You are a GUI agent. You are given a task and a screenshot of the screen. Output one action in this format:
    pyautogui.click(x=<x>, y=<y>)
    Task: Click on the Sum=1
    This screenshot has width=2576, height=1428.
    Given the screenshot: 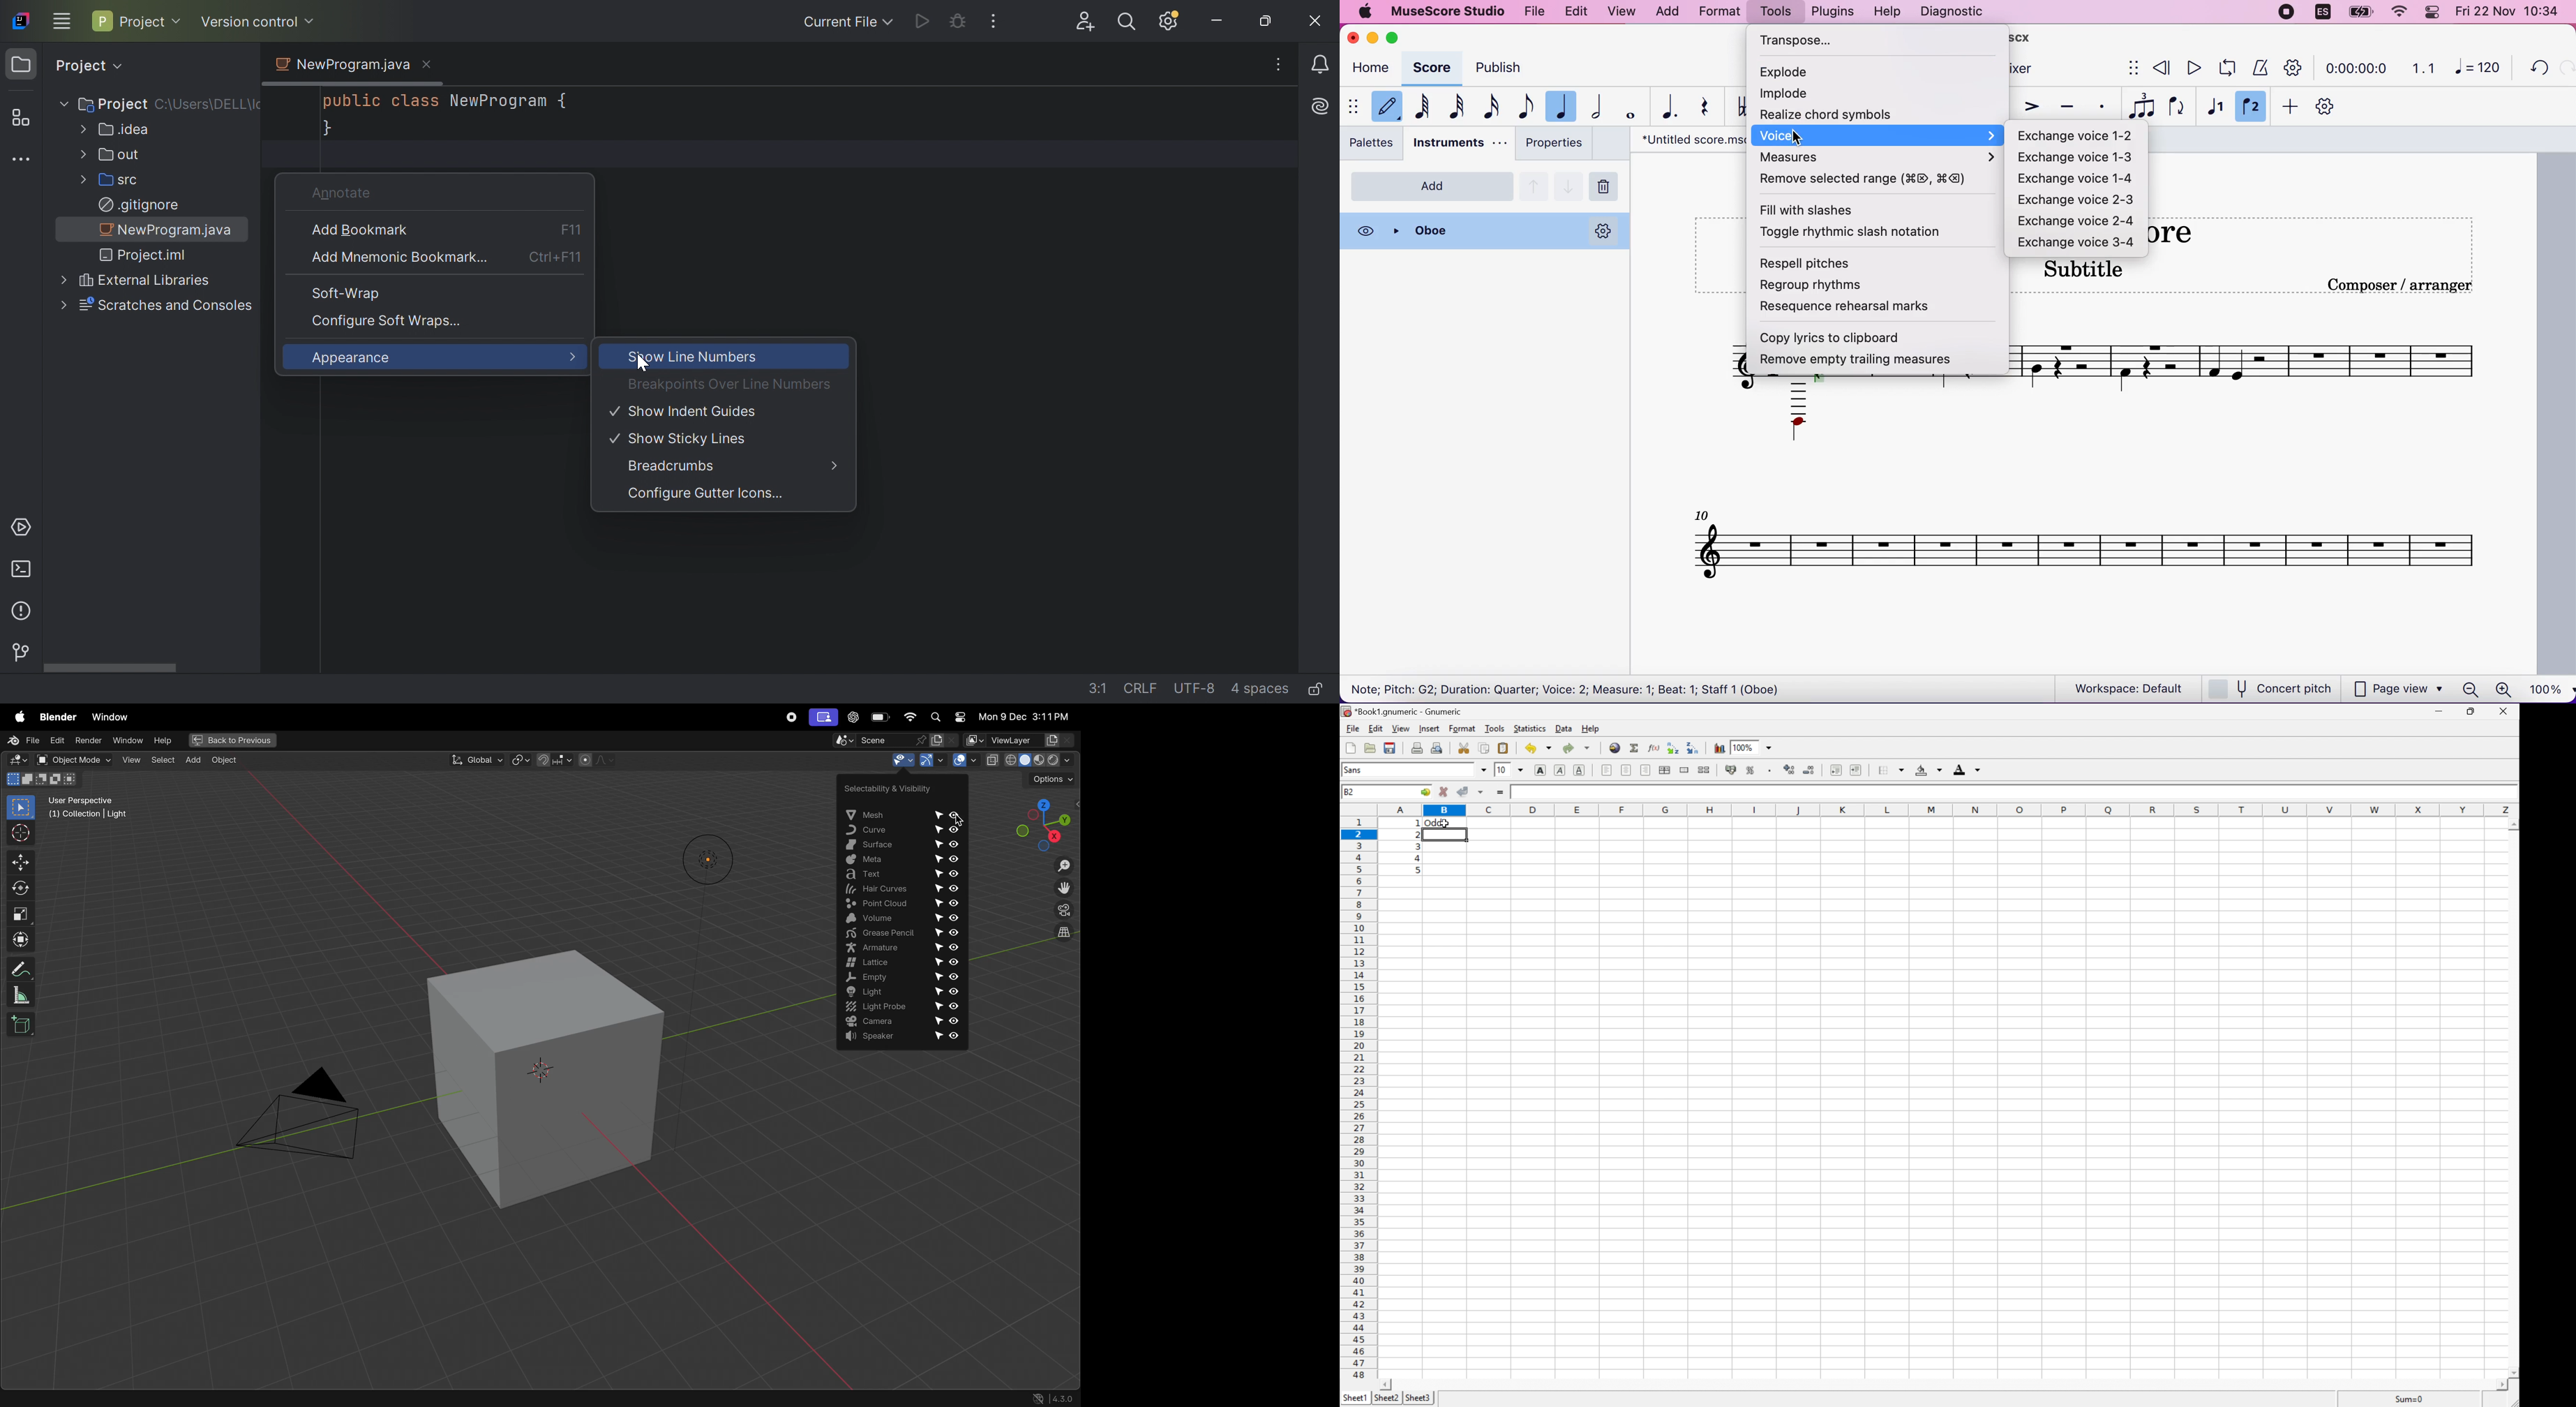 What is the action you would take?
    pyautogui.click(x=2410, y=1400)
    